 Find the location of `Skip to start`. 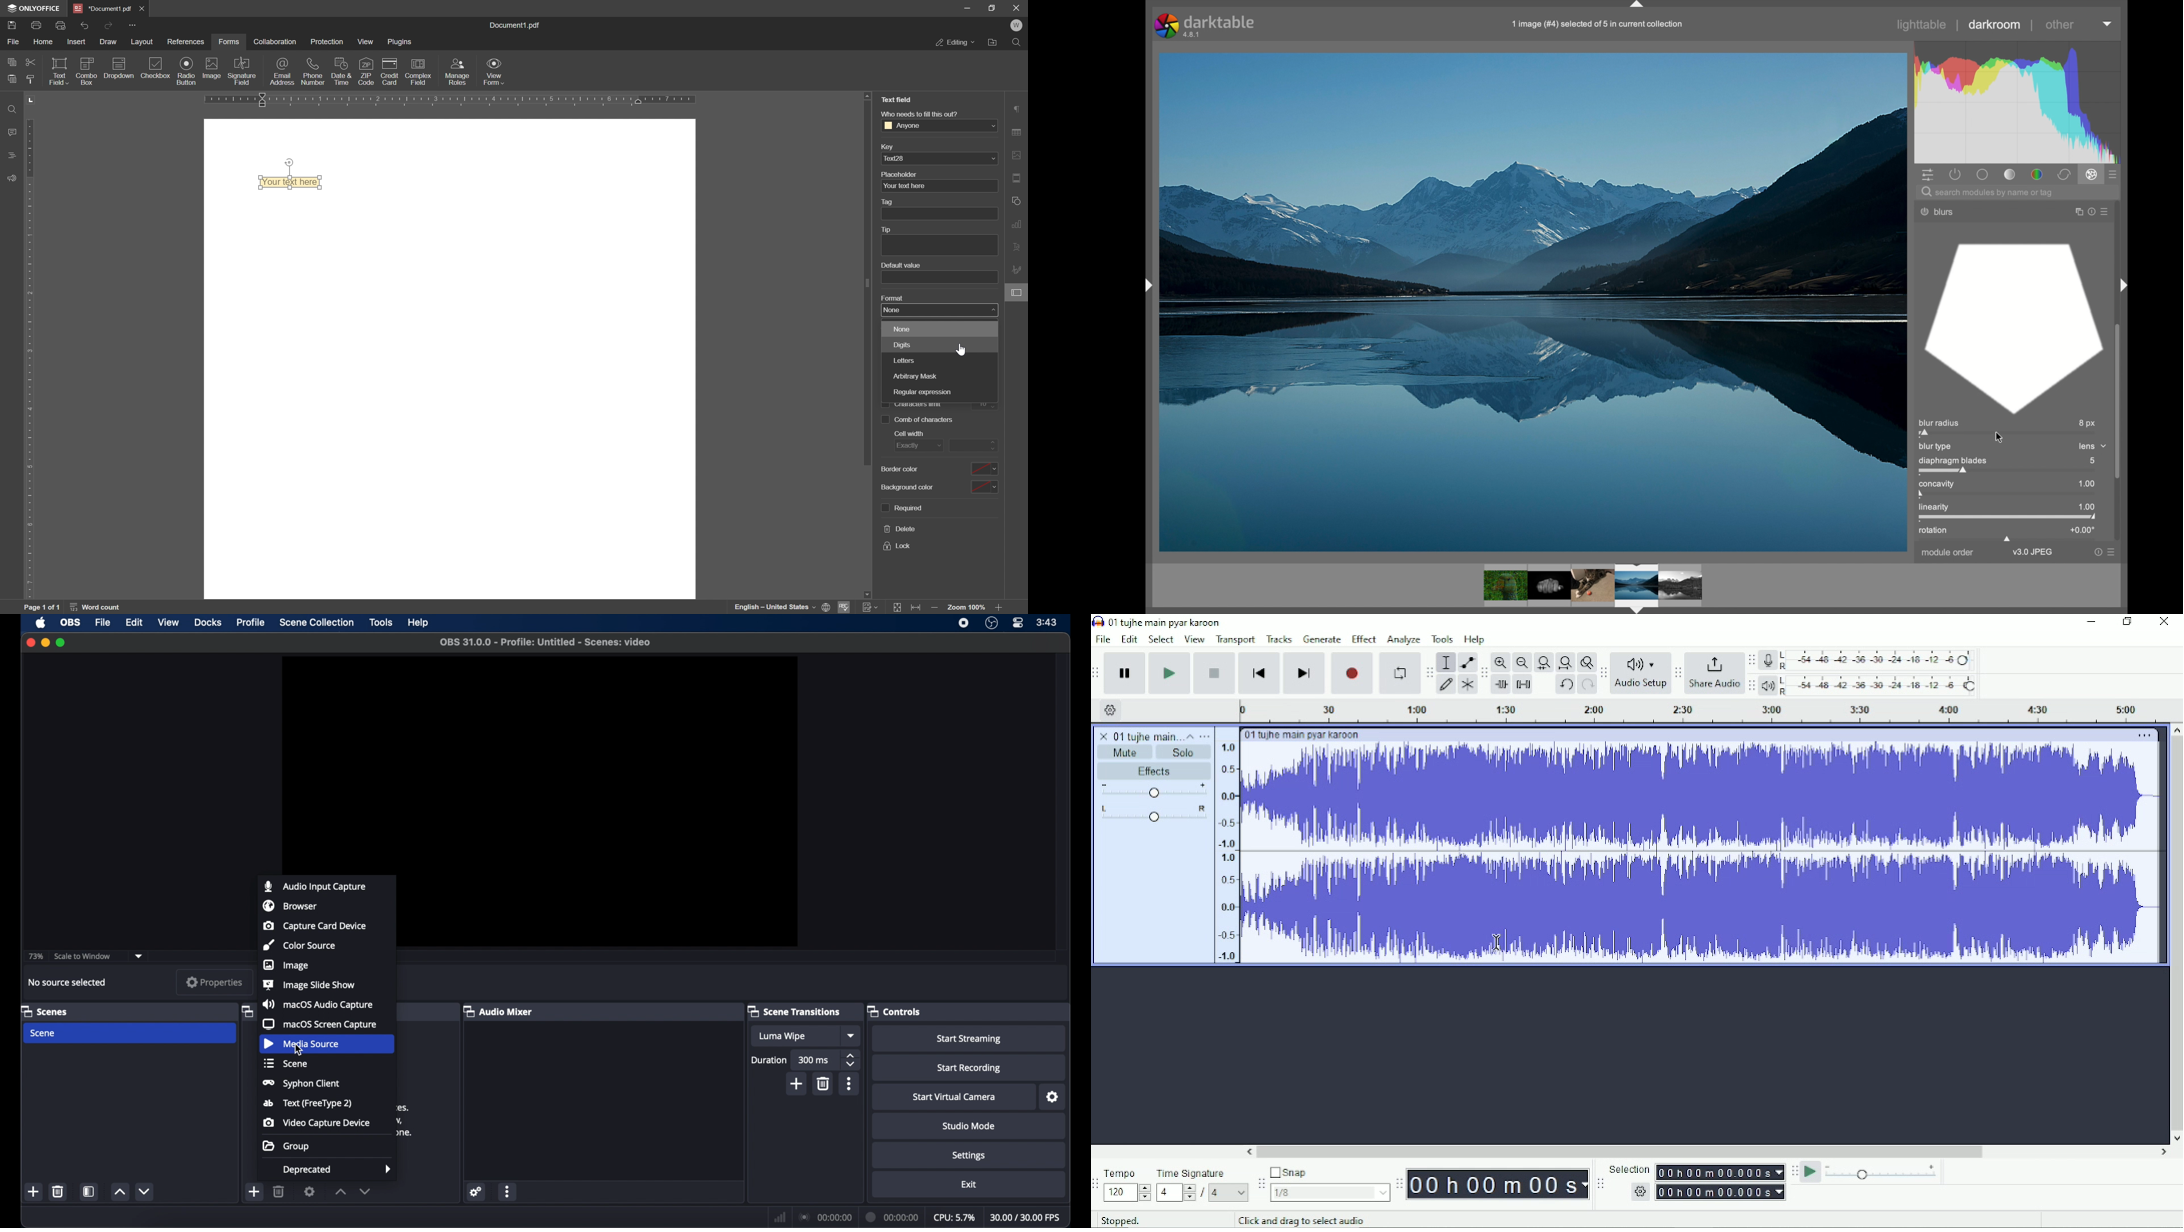

Skip to start is located at coordinates (1259, 673).